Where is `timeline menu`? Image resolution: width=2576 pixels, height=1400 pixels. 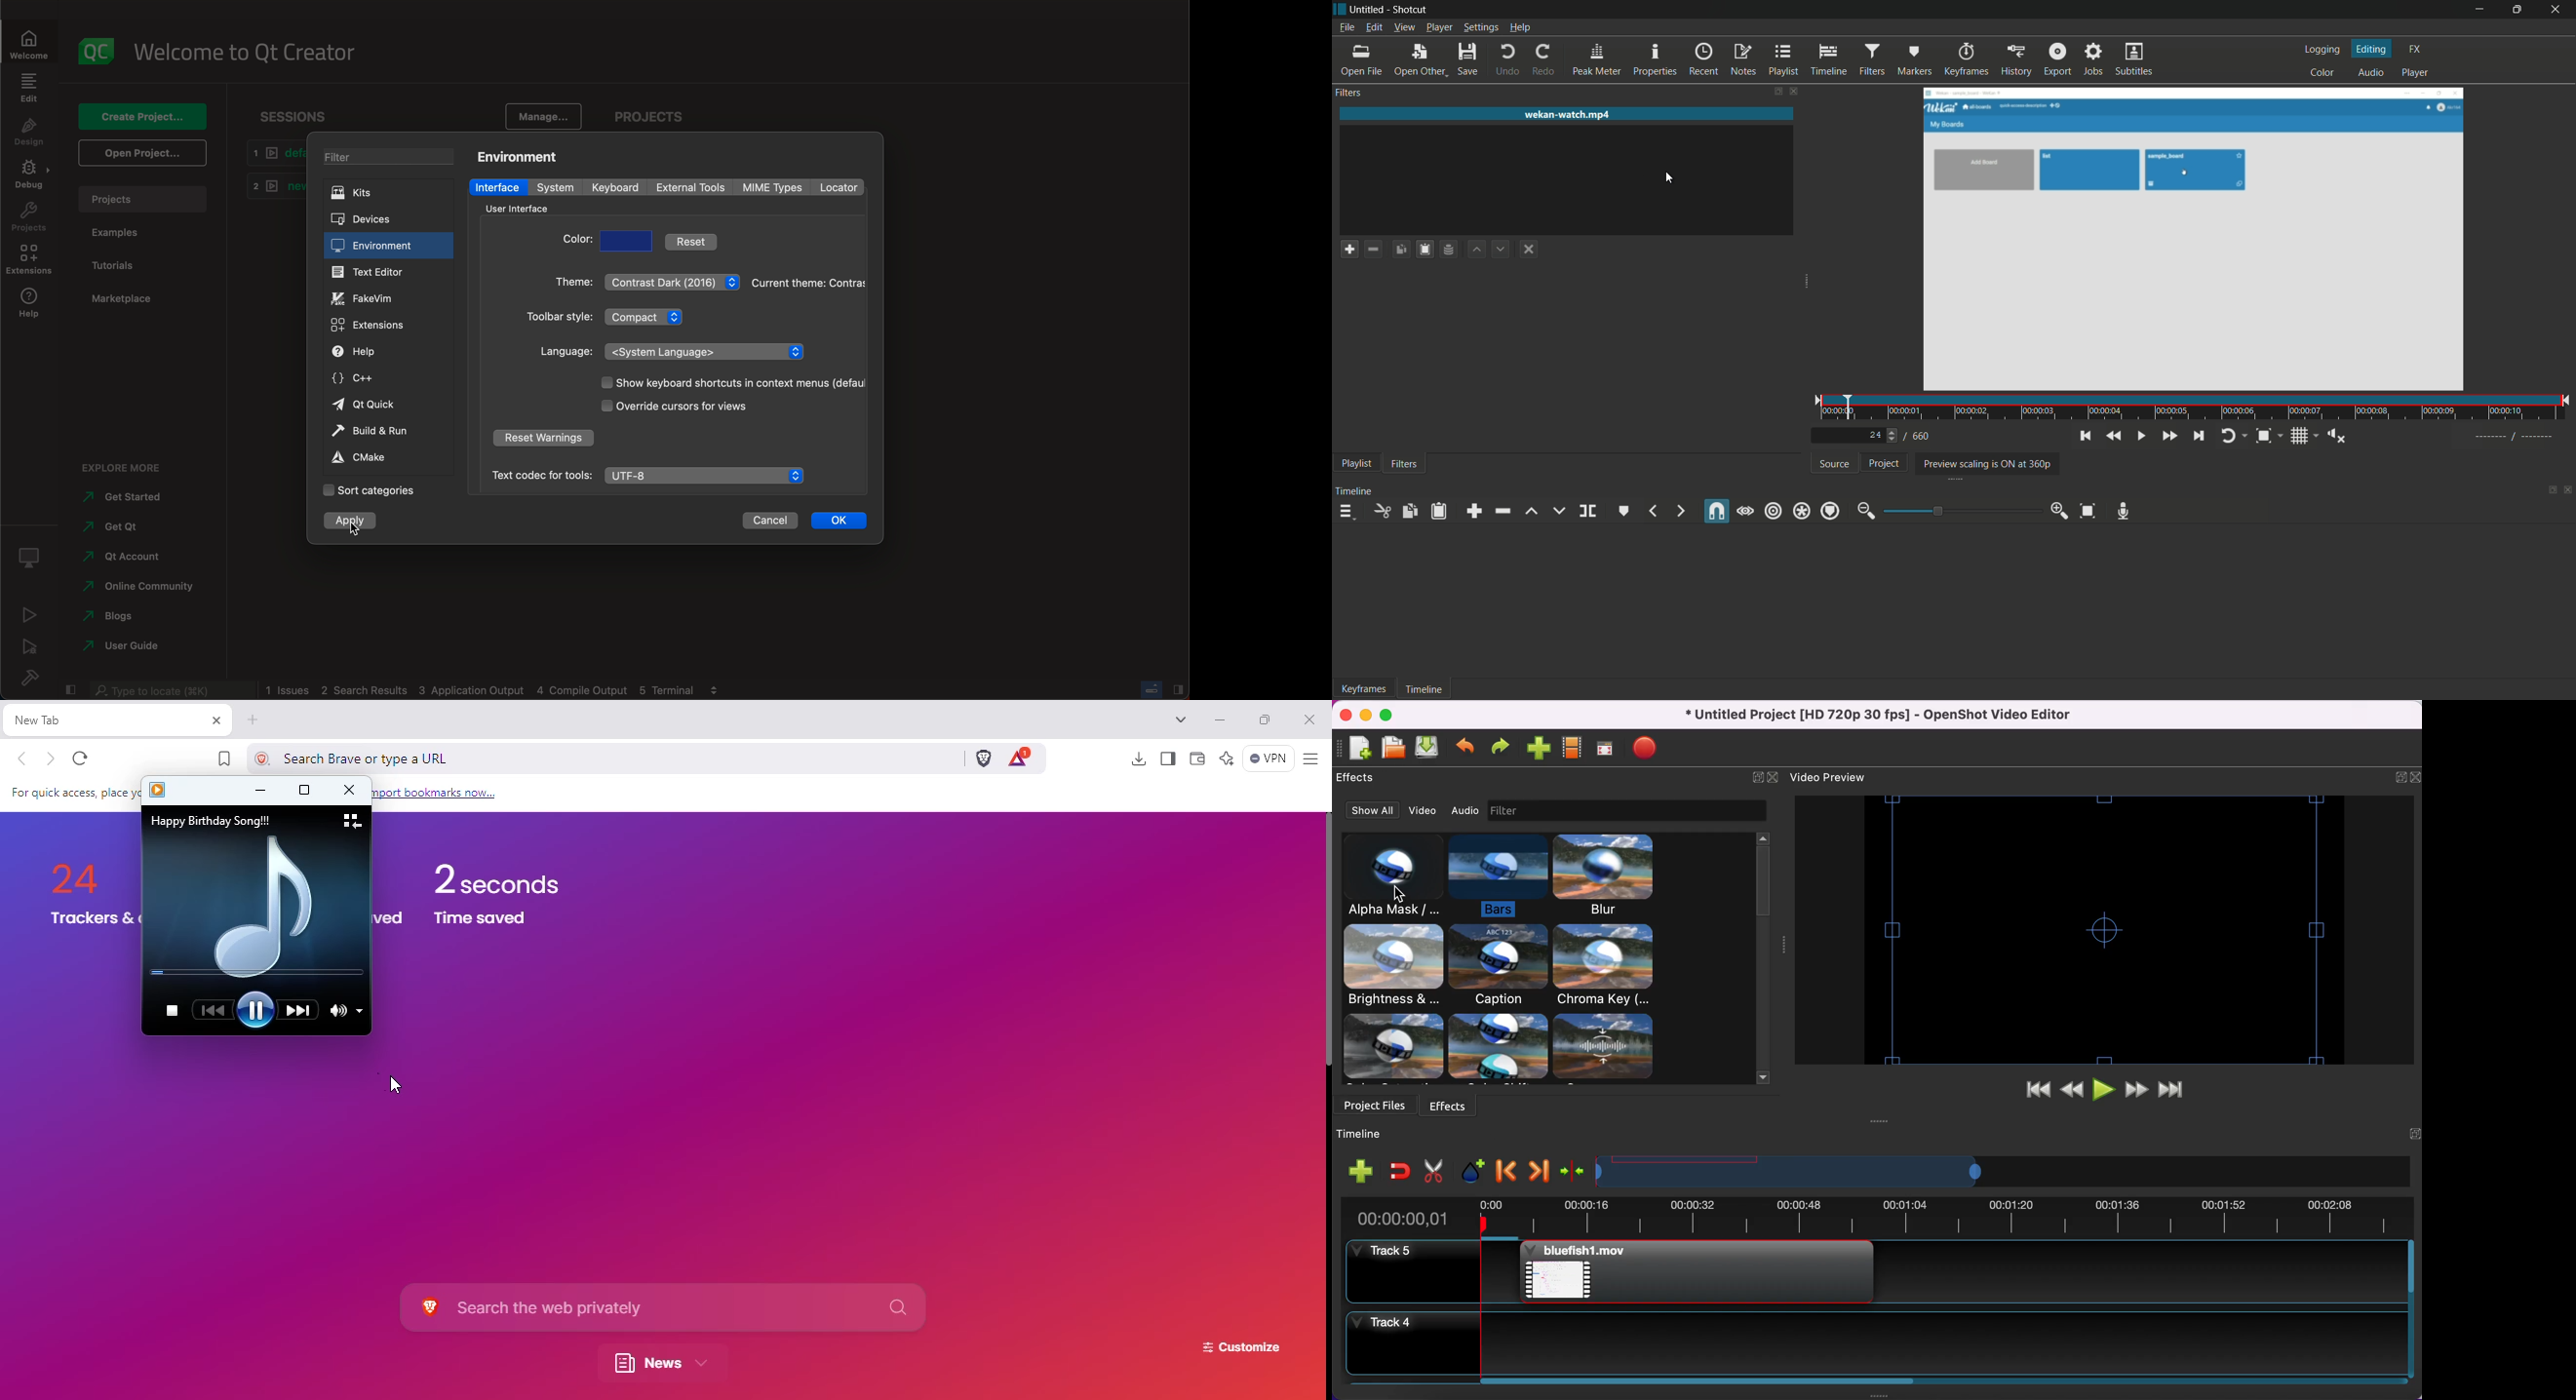
timeline menu is located at coordinates (1348, 511).